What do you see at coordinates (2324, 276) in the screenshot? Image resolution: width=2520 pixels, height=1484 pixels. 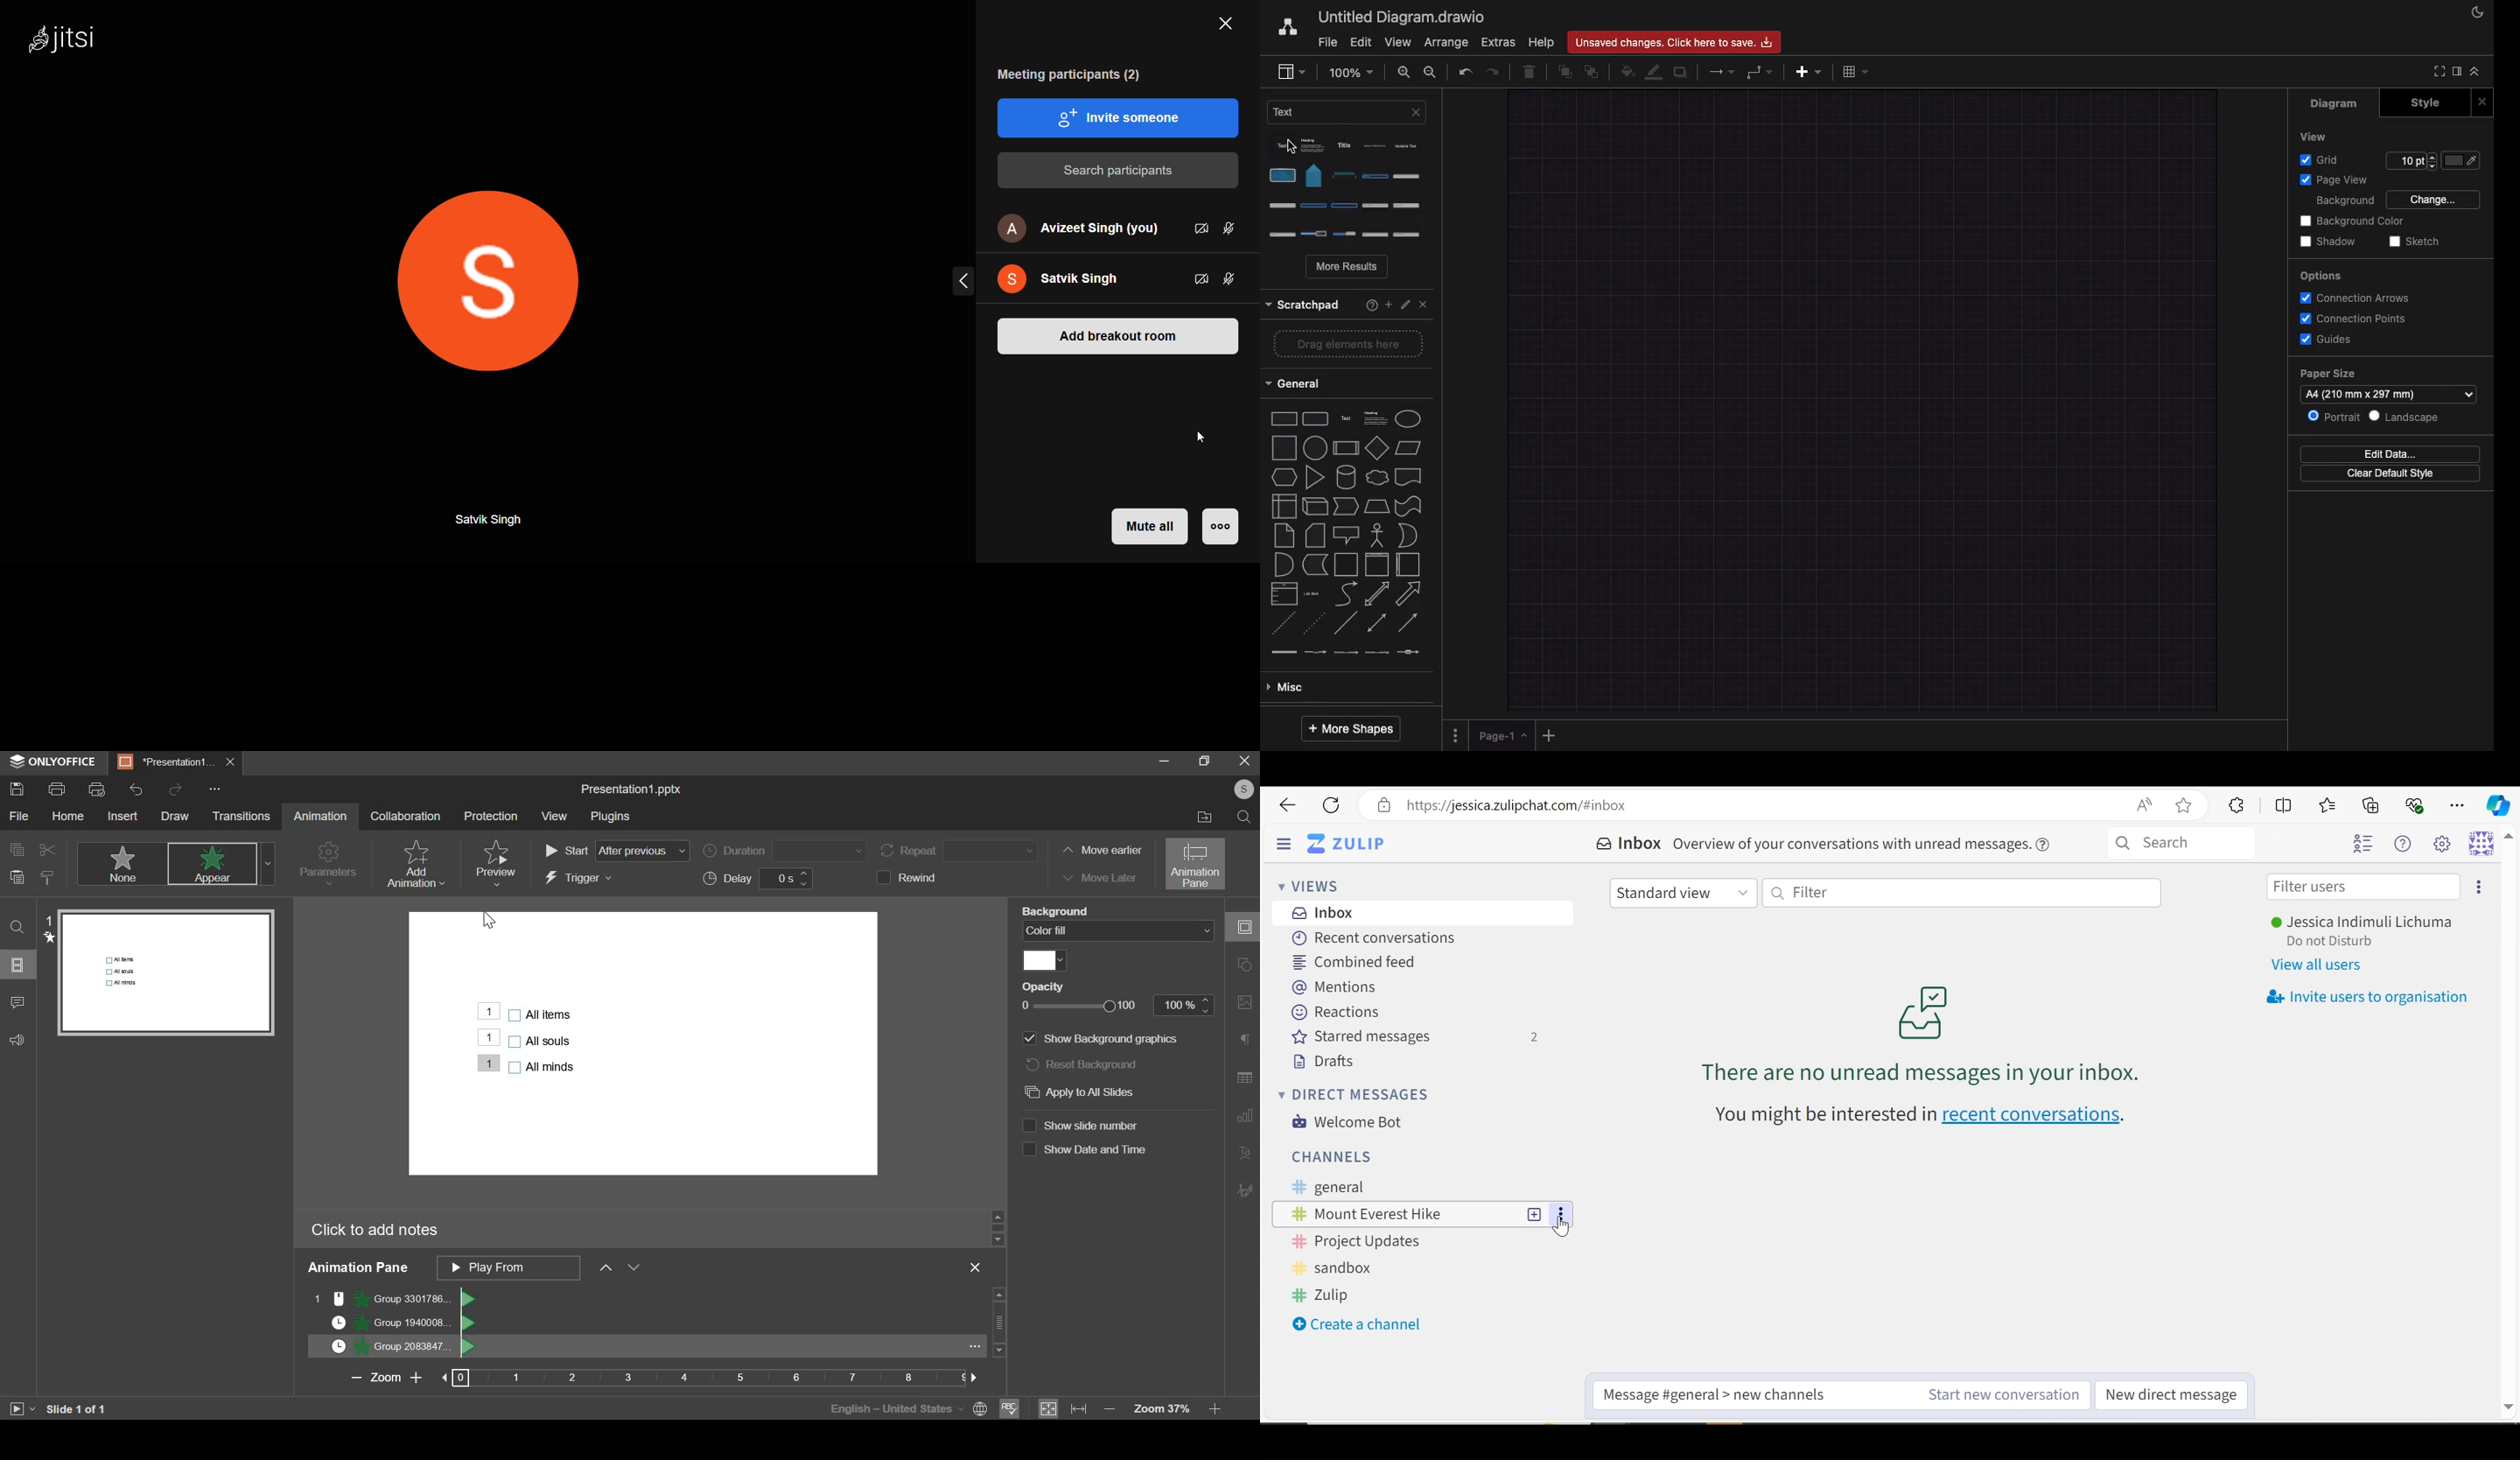 I see `Options` at bounding box center [2324, 276].